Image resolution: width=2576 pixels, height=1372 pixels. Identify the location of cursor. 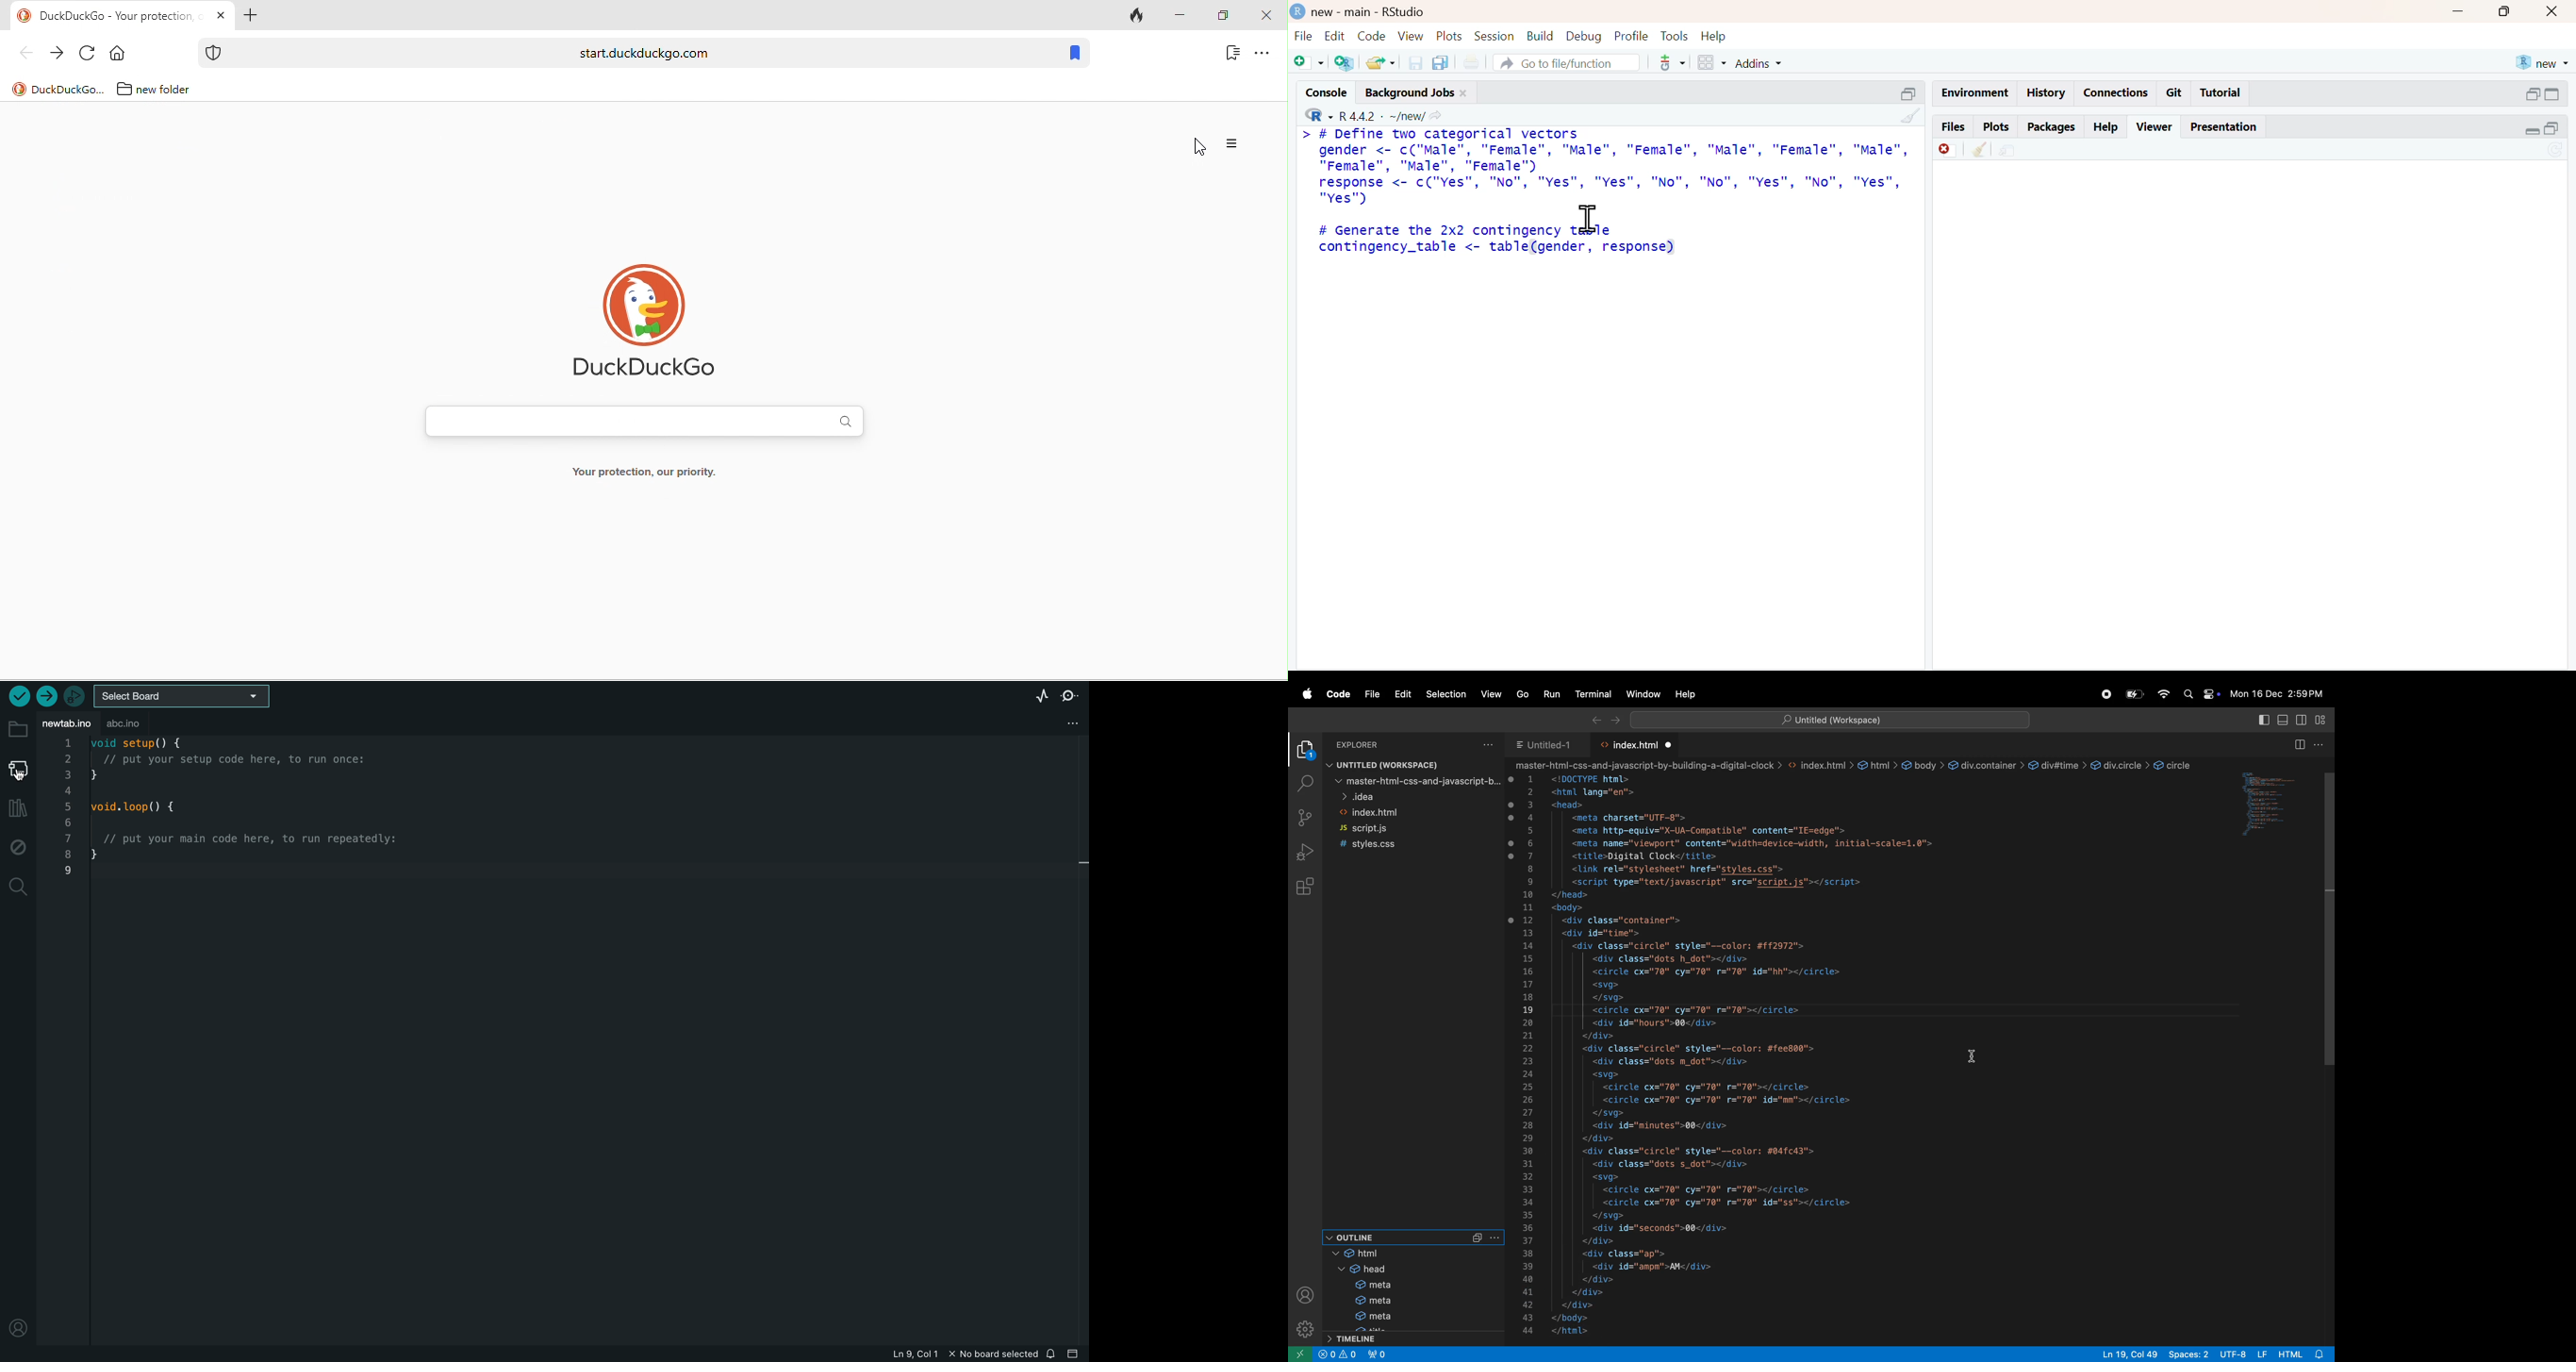
(1589, 219).